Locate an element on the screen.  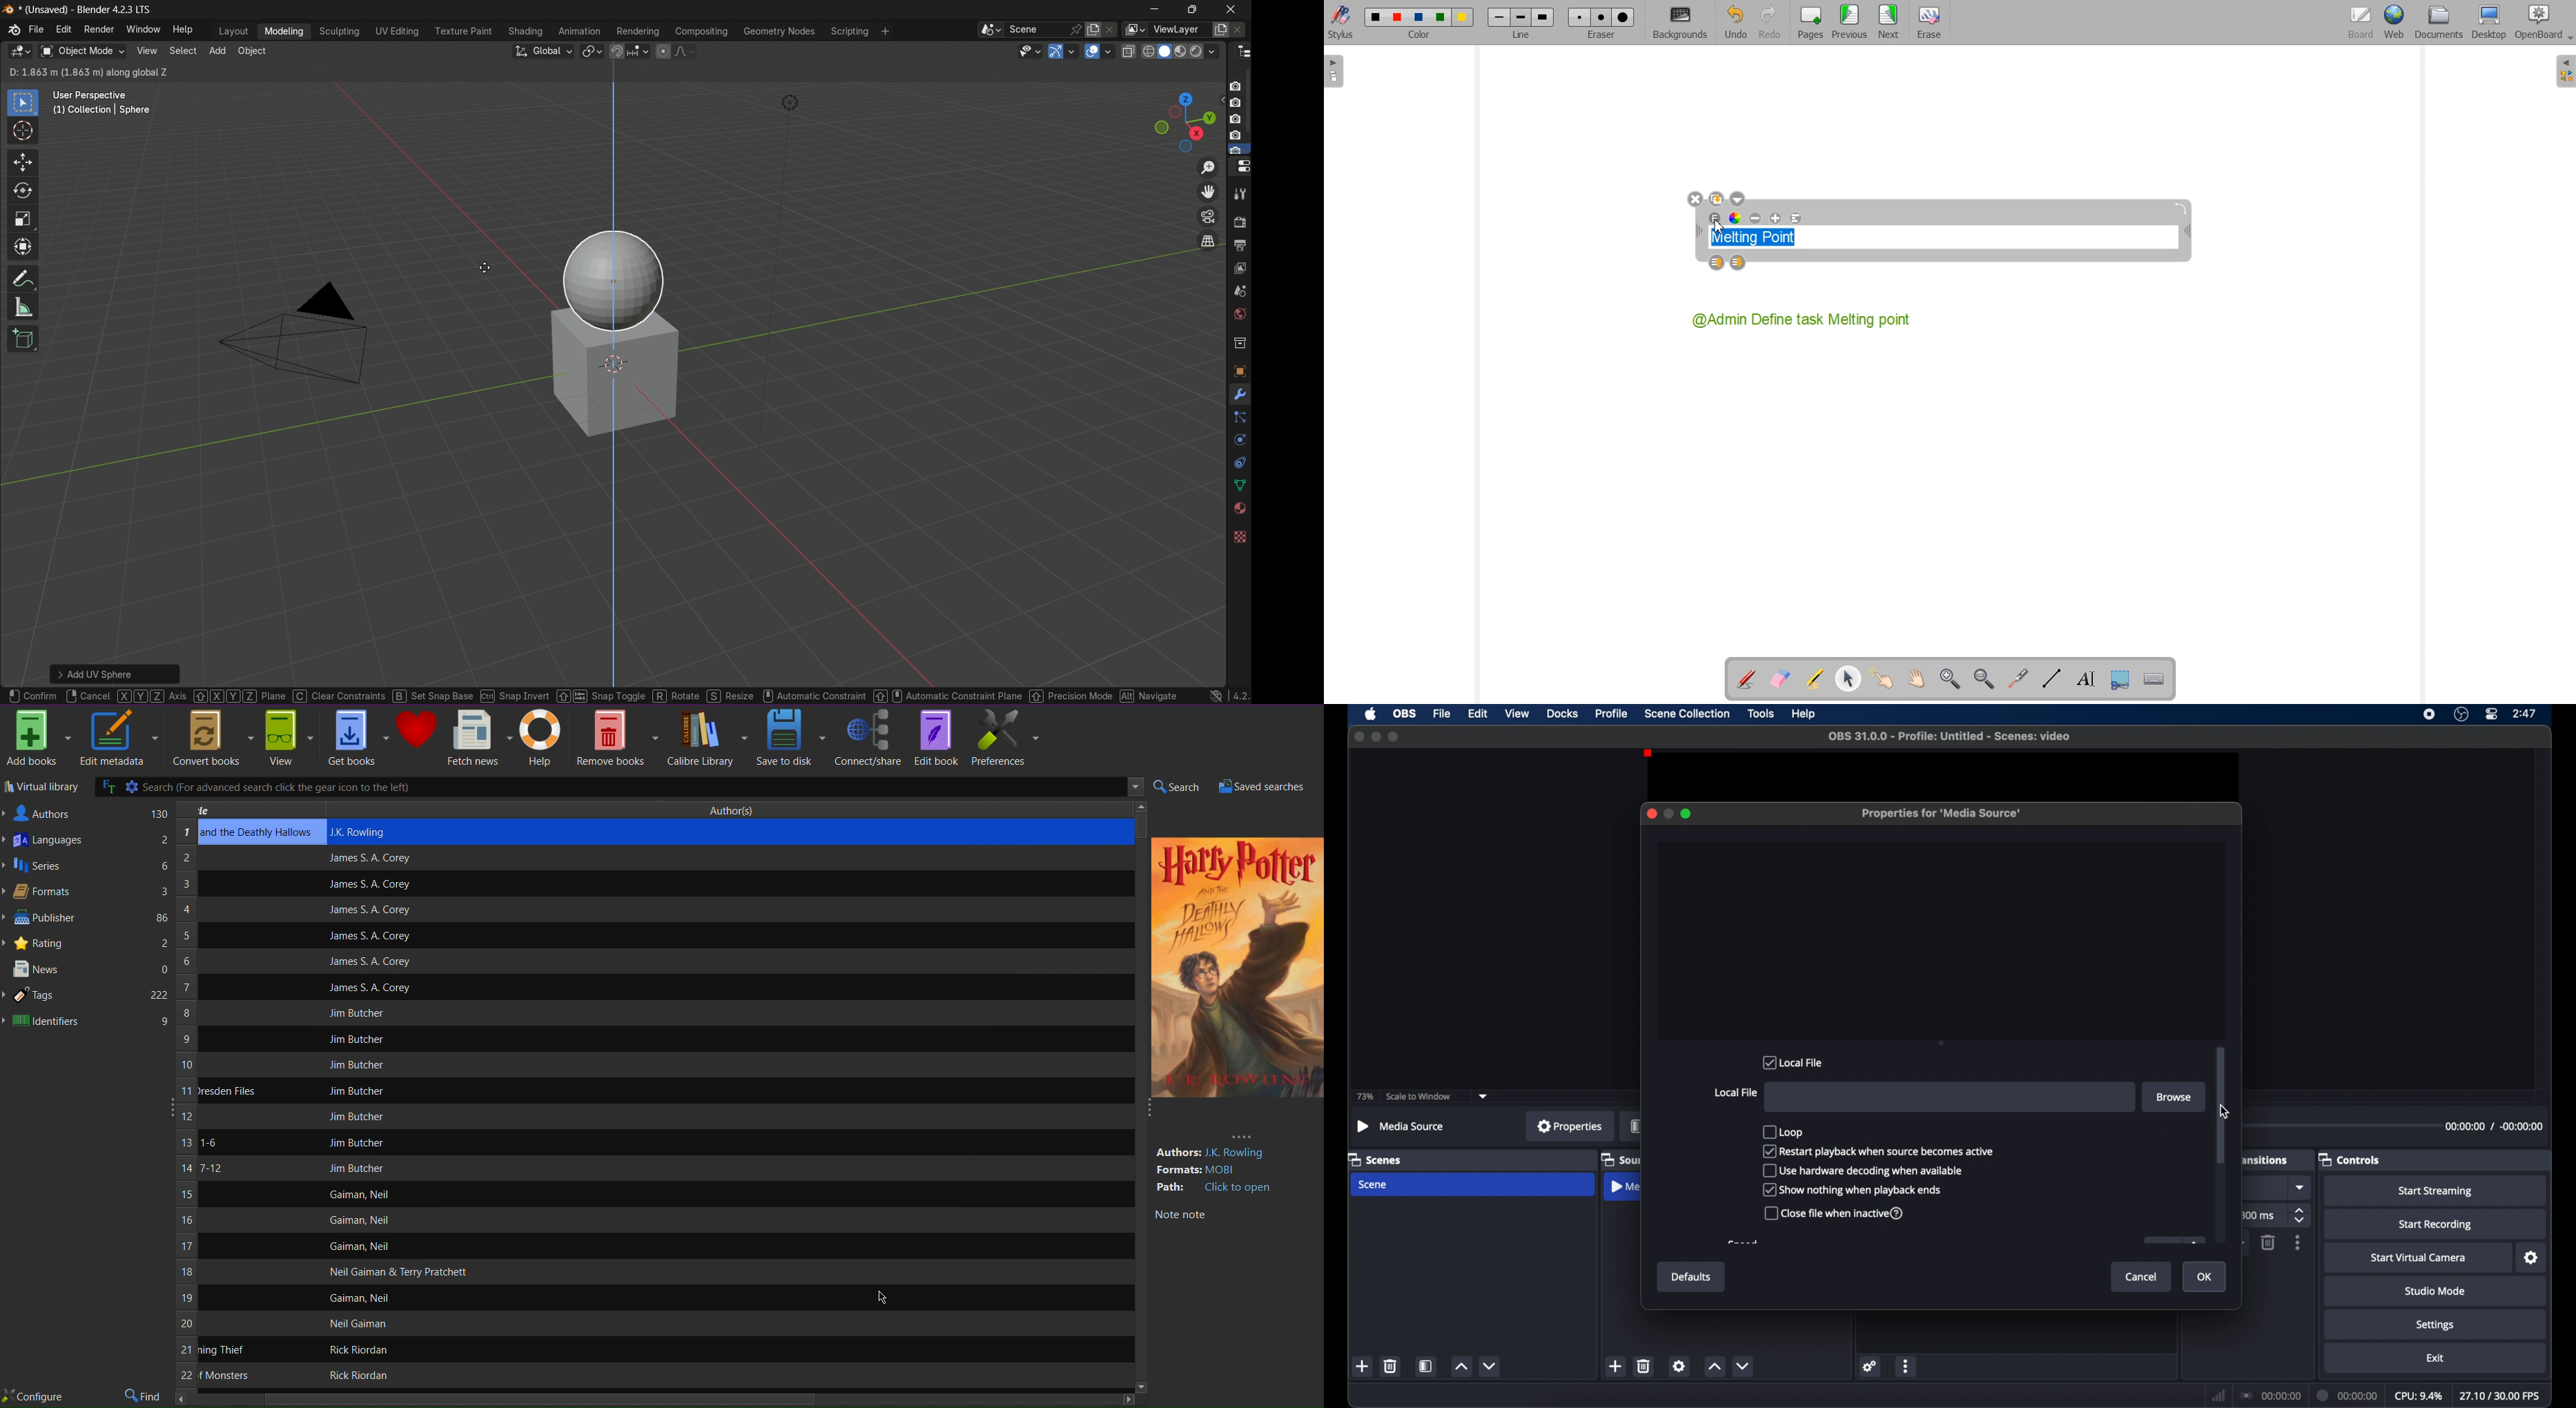
more options is located at coordinates (1907, 1366).